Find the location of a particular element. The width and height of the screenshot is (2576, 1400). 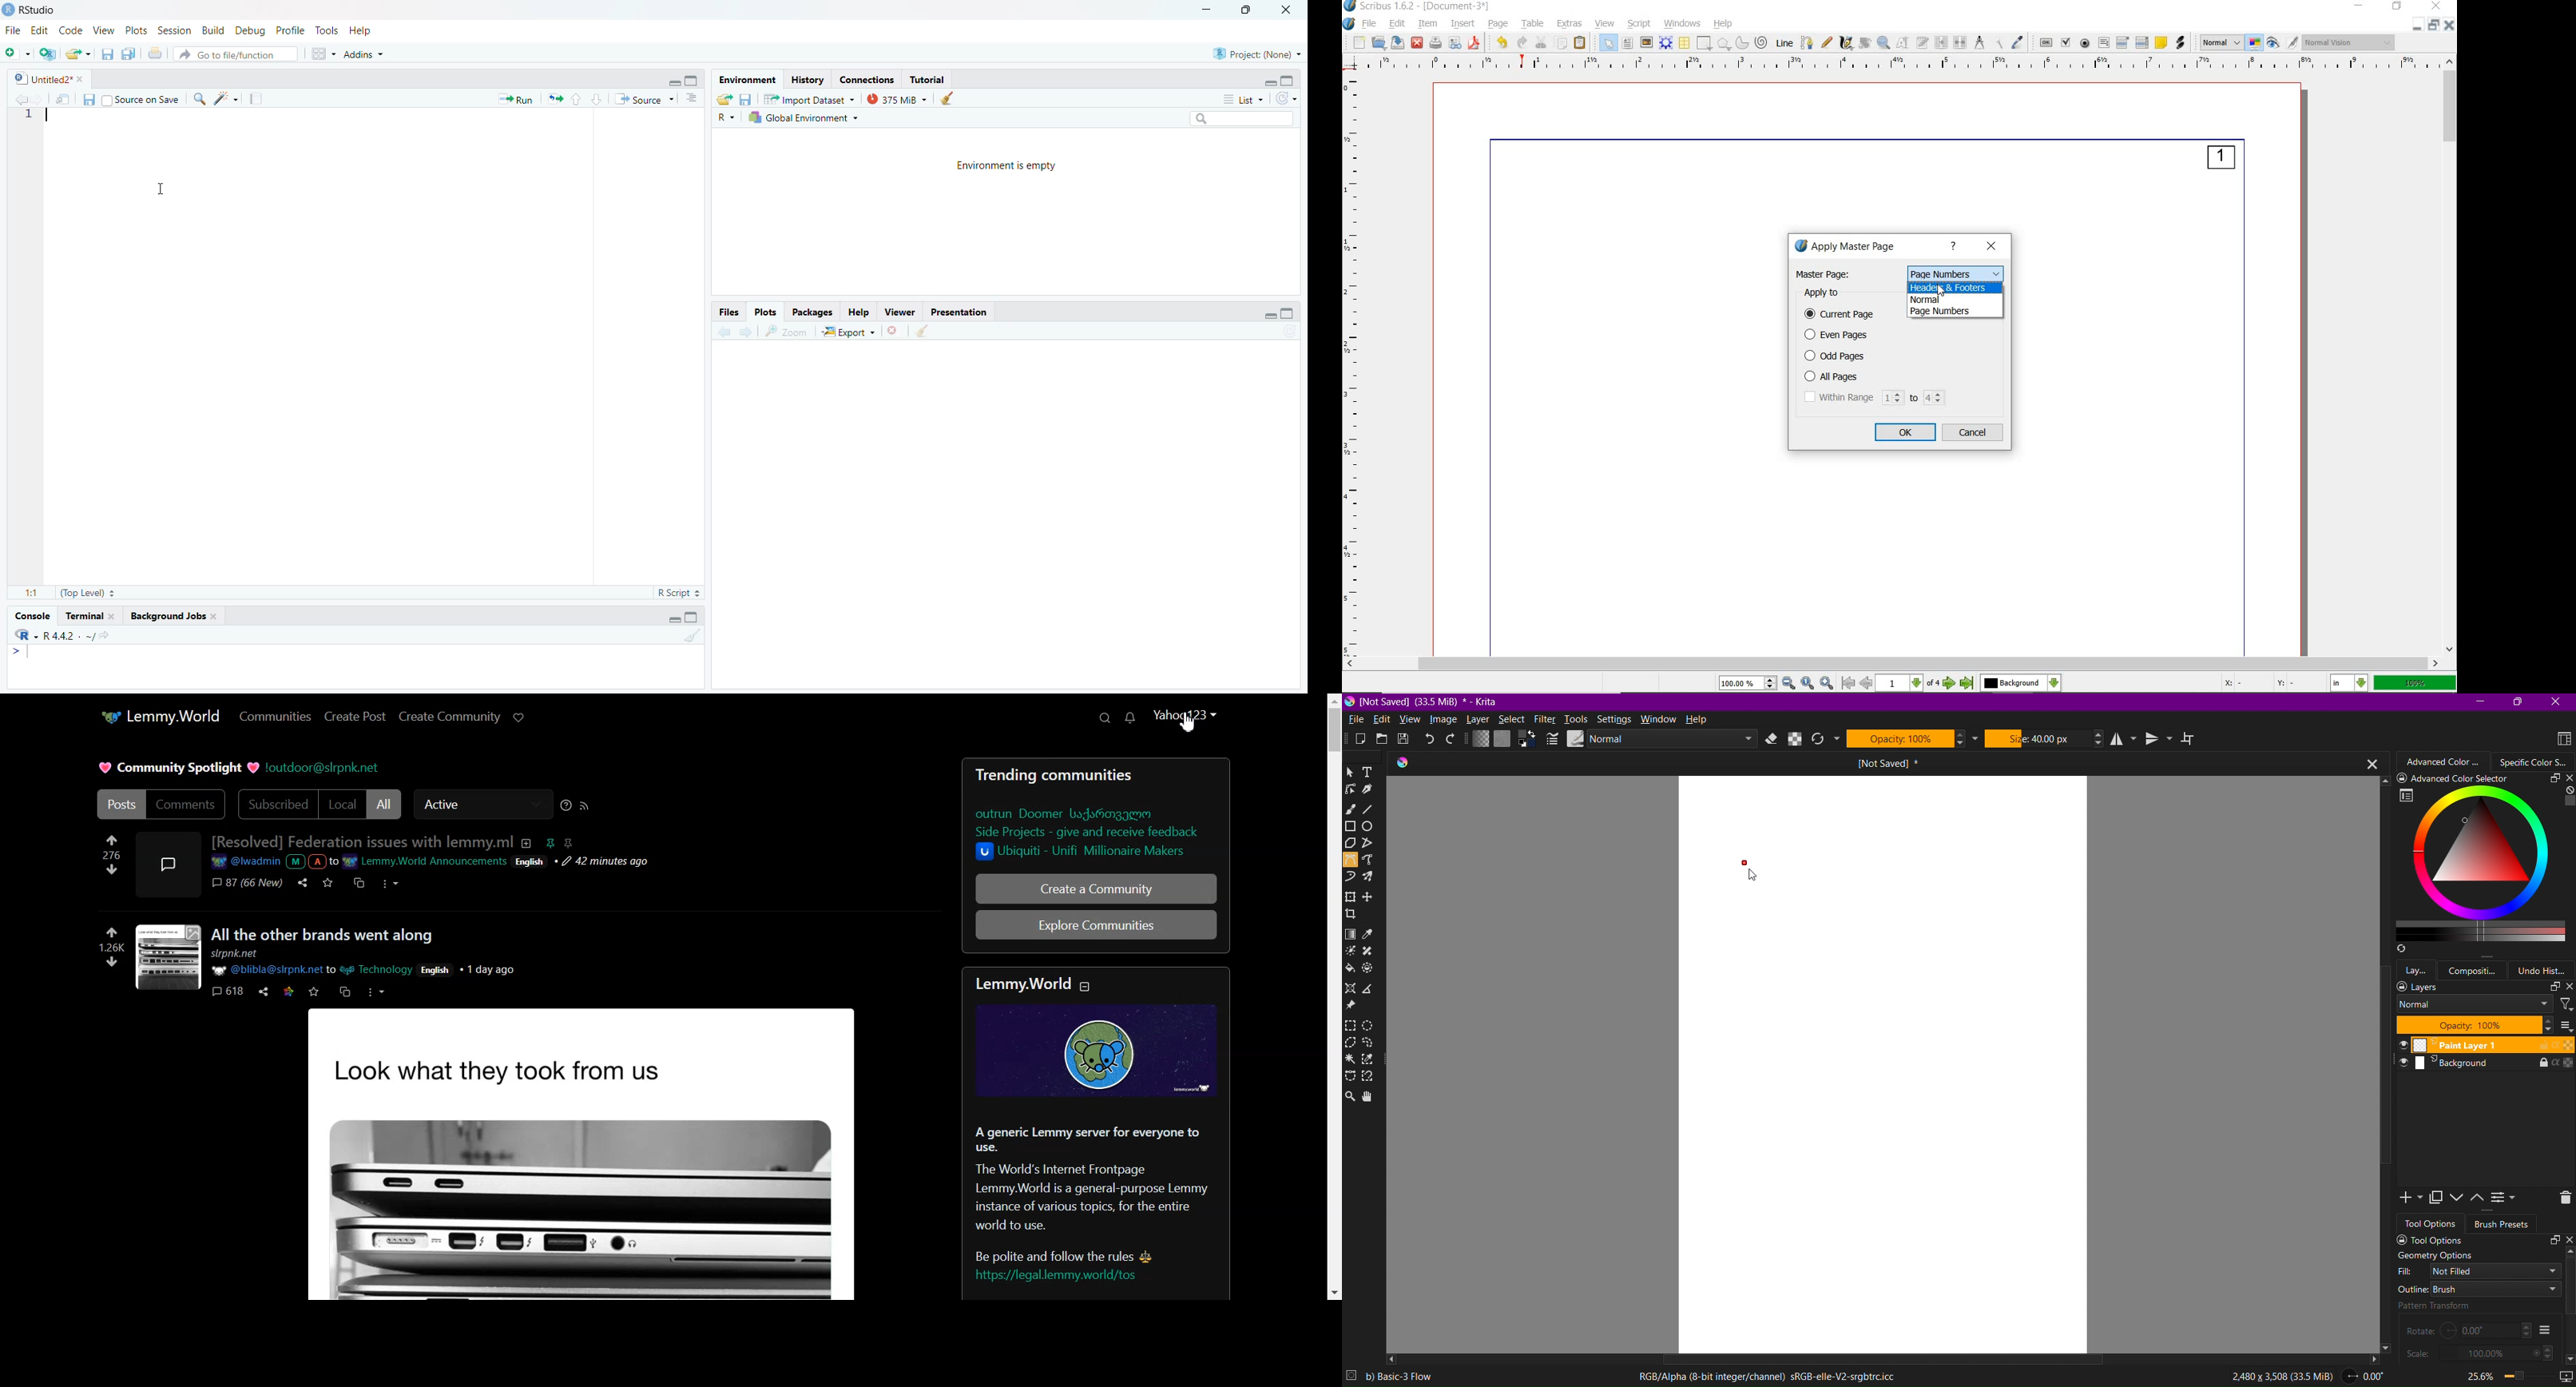

minimize is located at coordinates (1206, 12).